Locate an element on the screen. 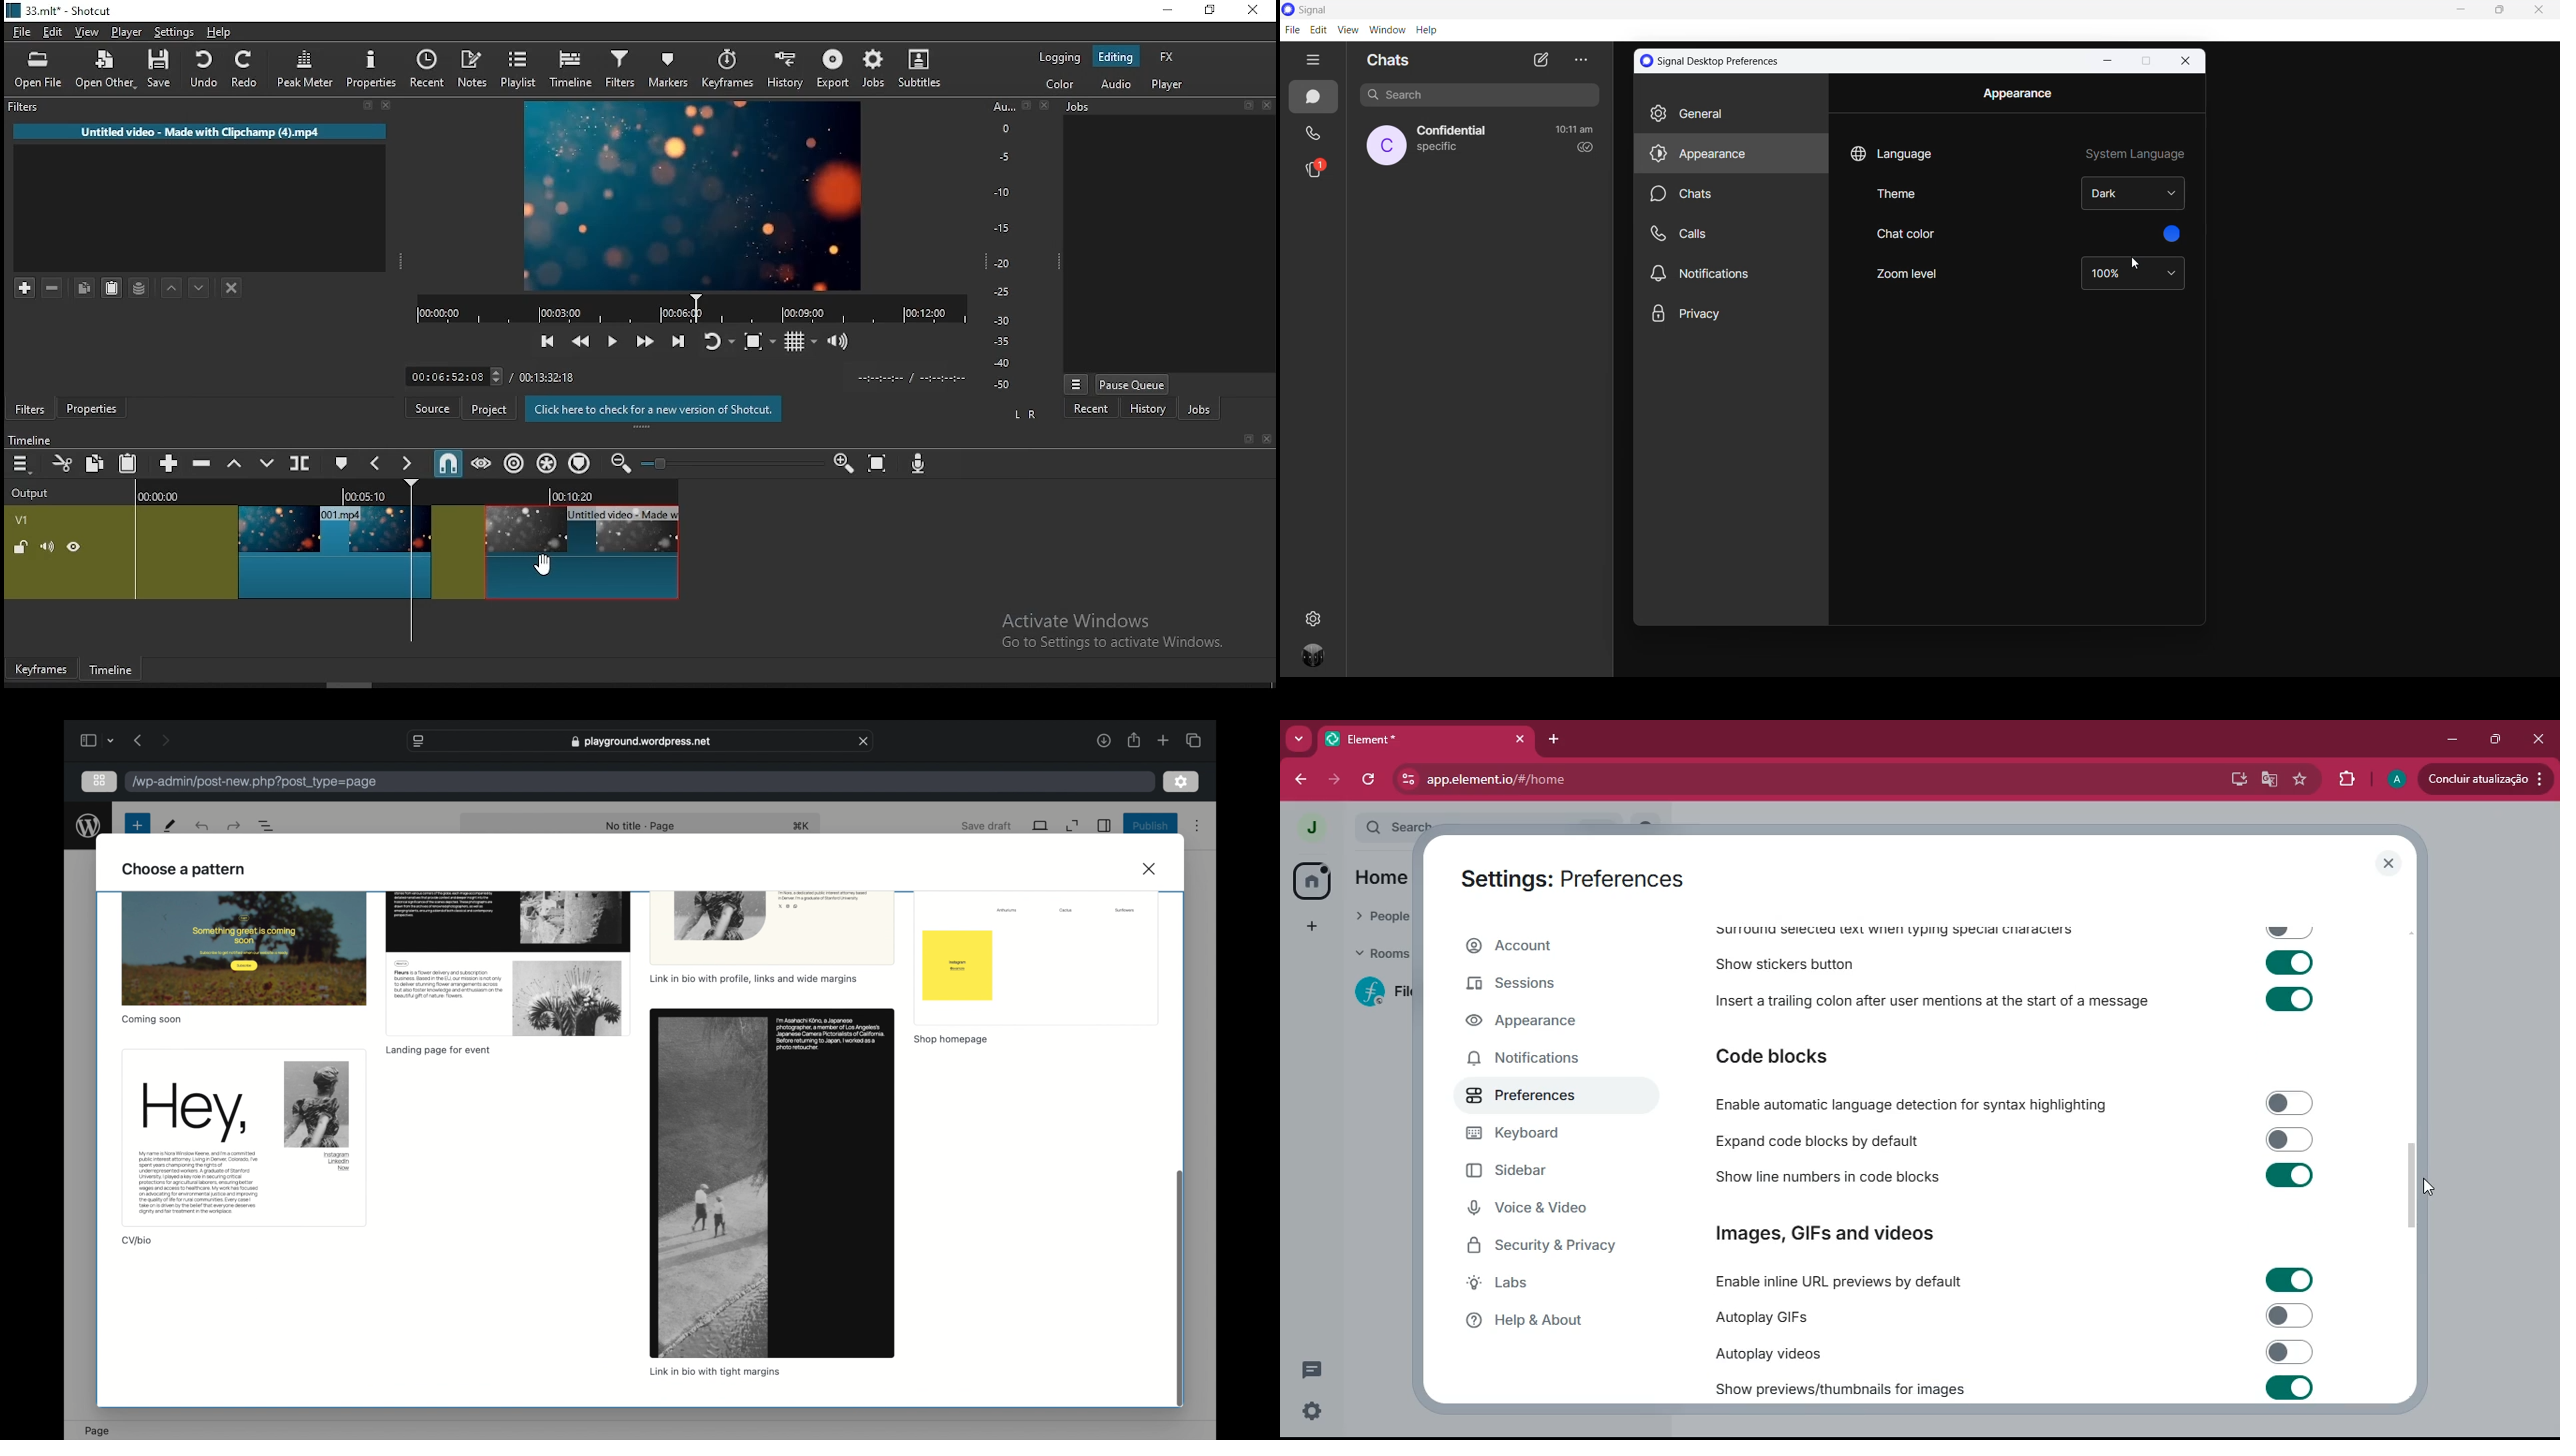 This screenshot has width=2576, height=1456. Autoplay videos is located at coordinates (2014, 1353).